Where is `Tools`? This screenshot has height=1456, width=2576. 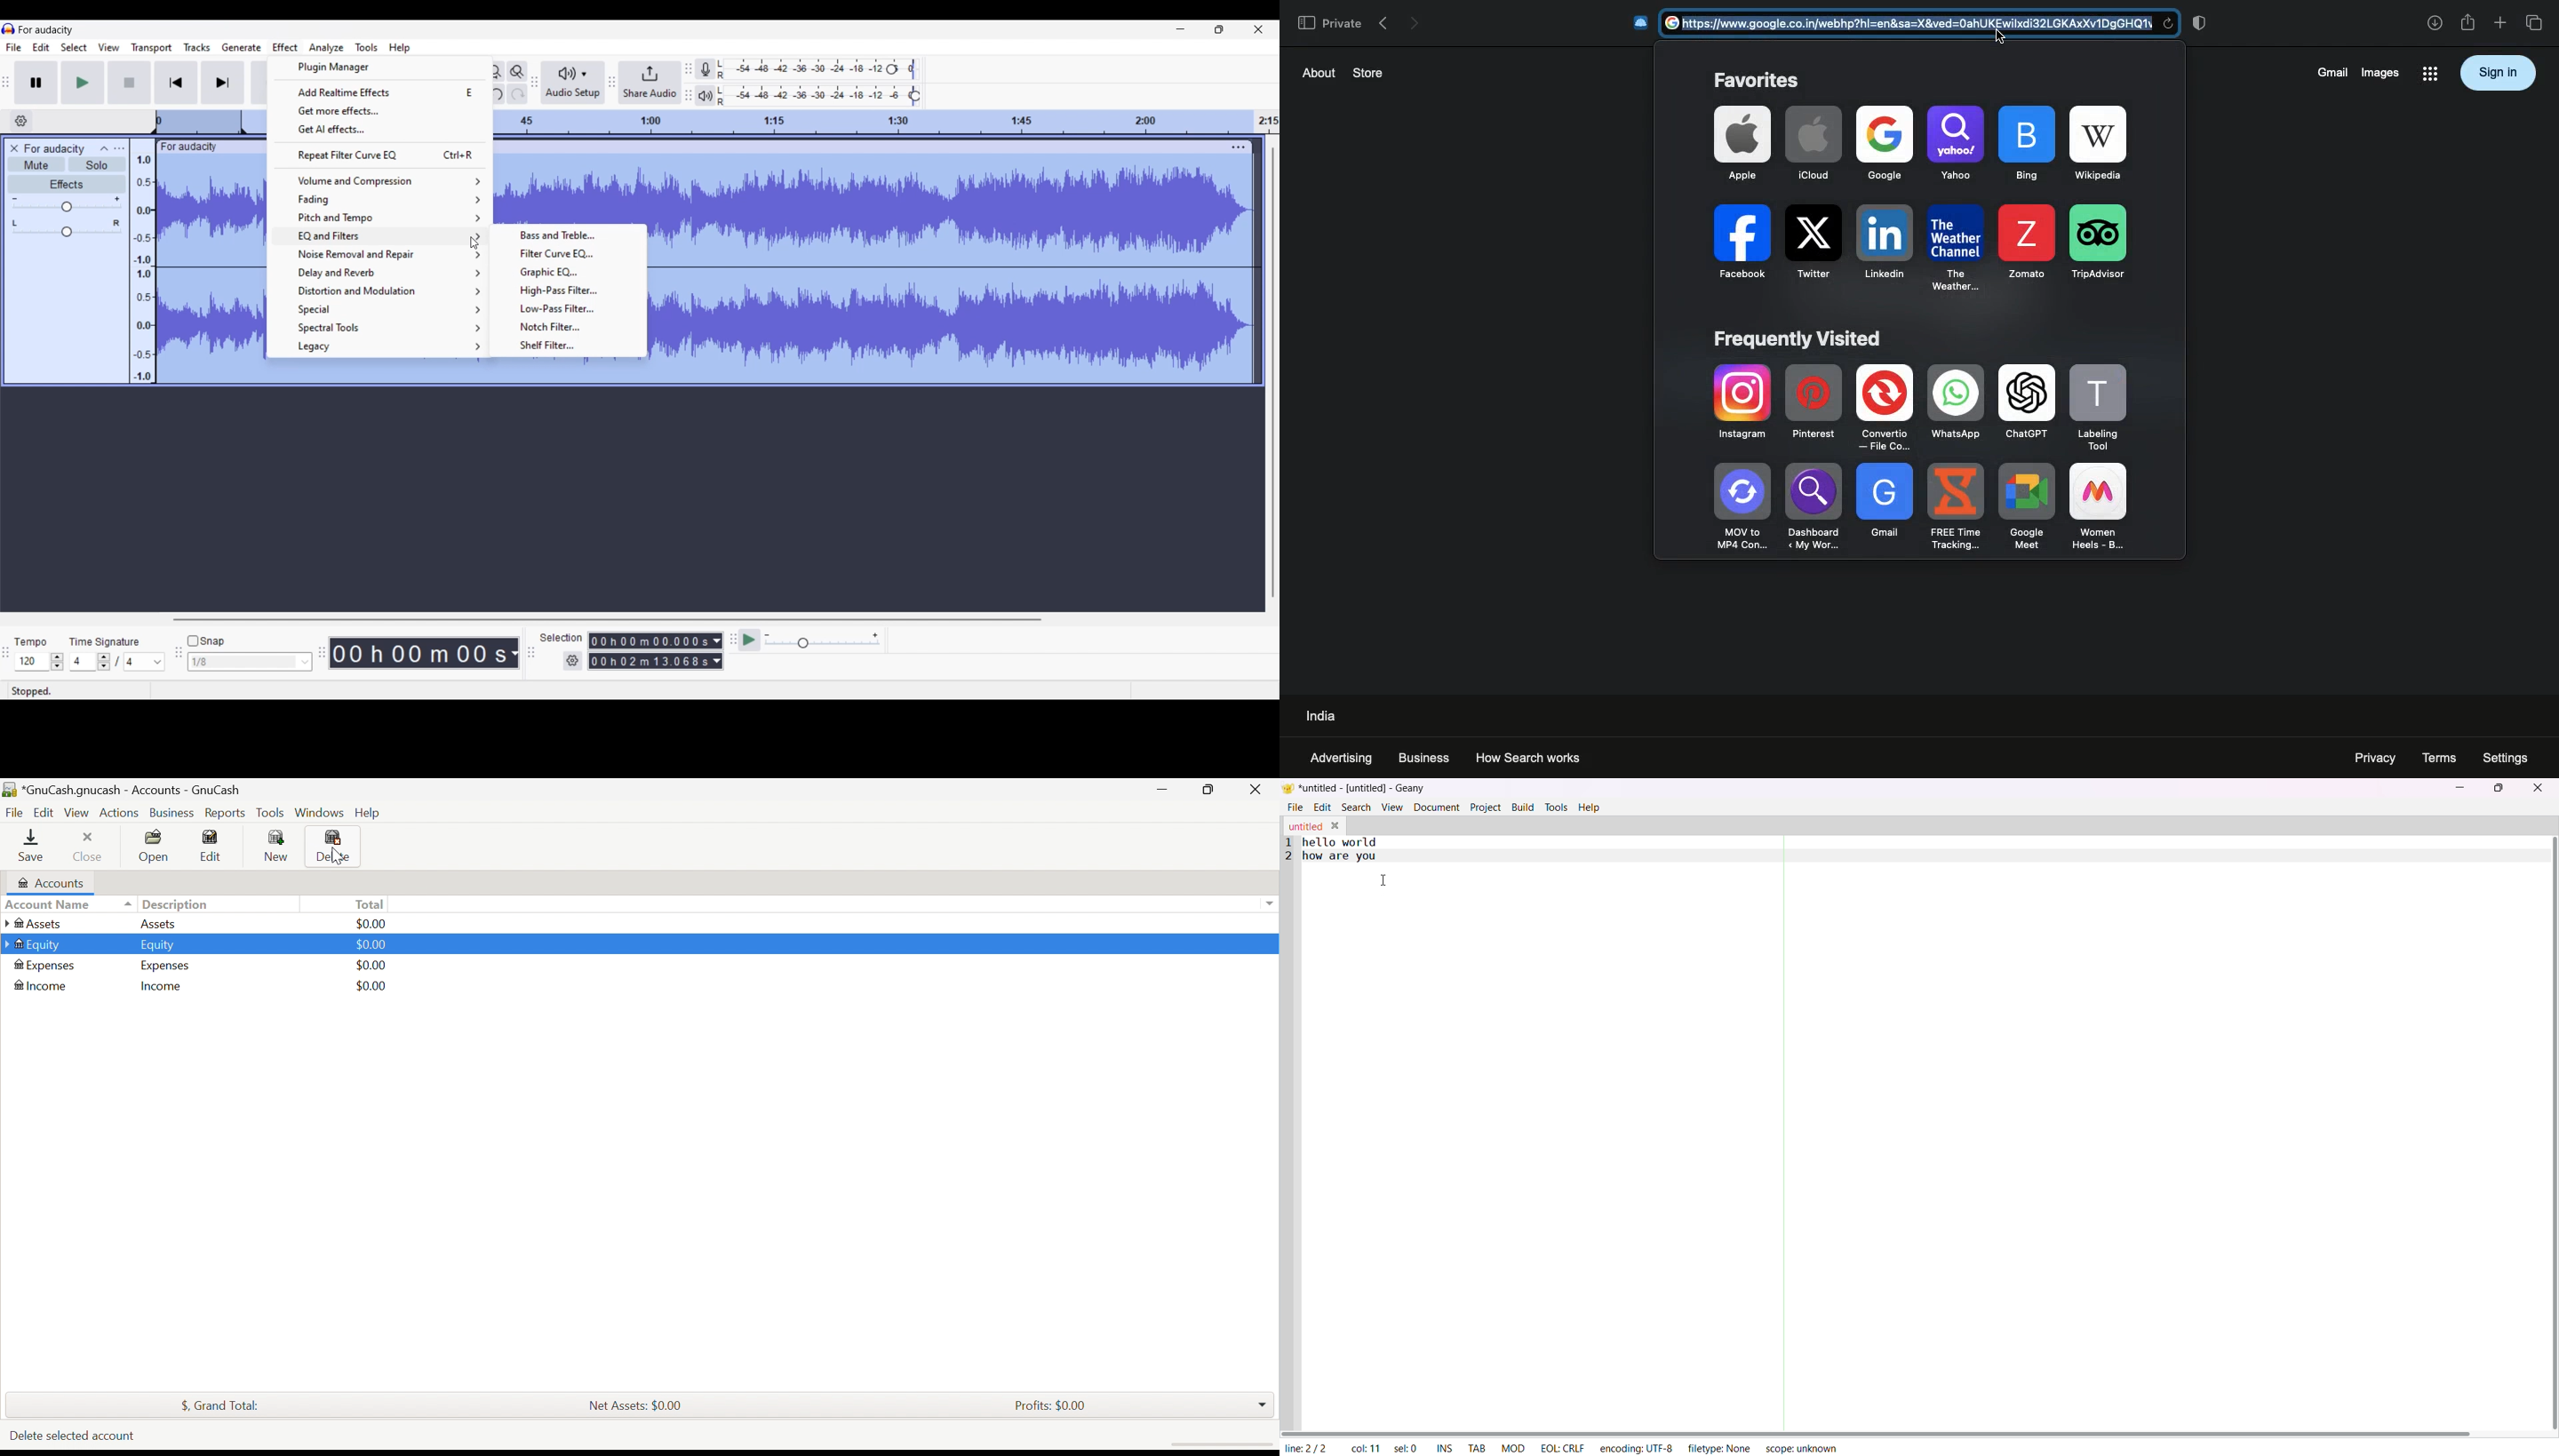 Tools is located at coordinates (271, 815).